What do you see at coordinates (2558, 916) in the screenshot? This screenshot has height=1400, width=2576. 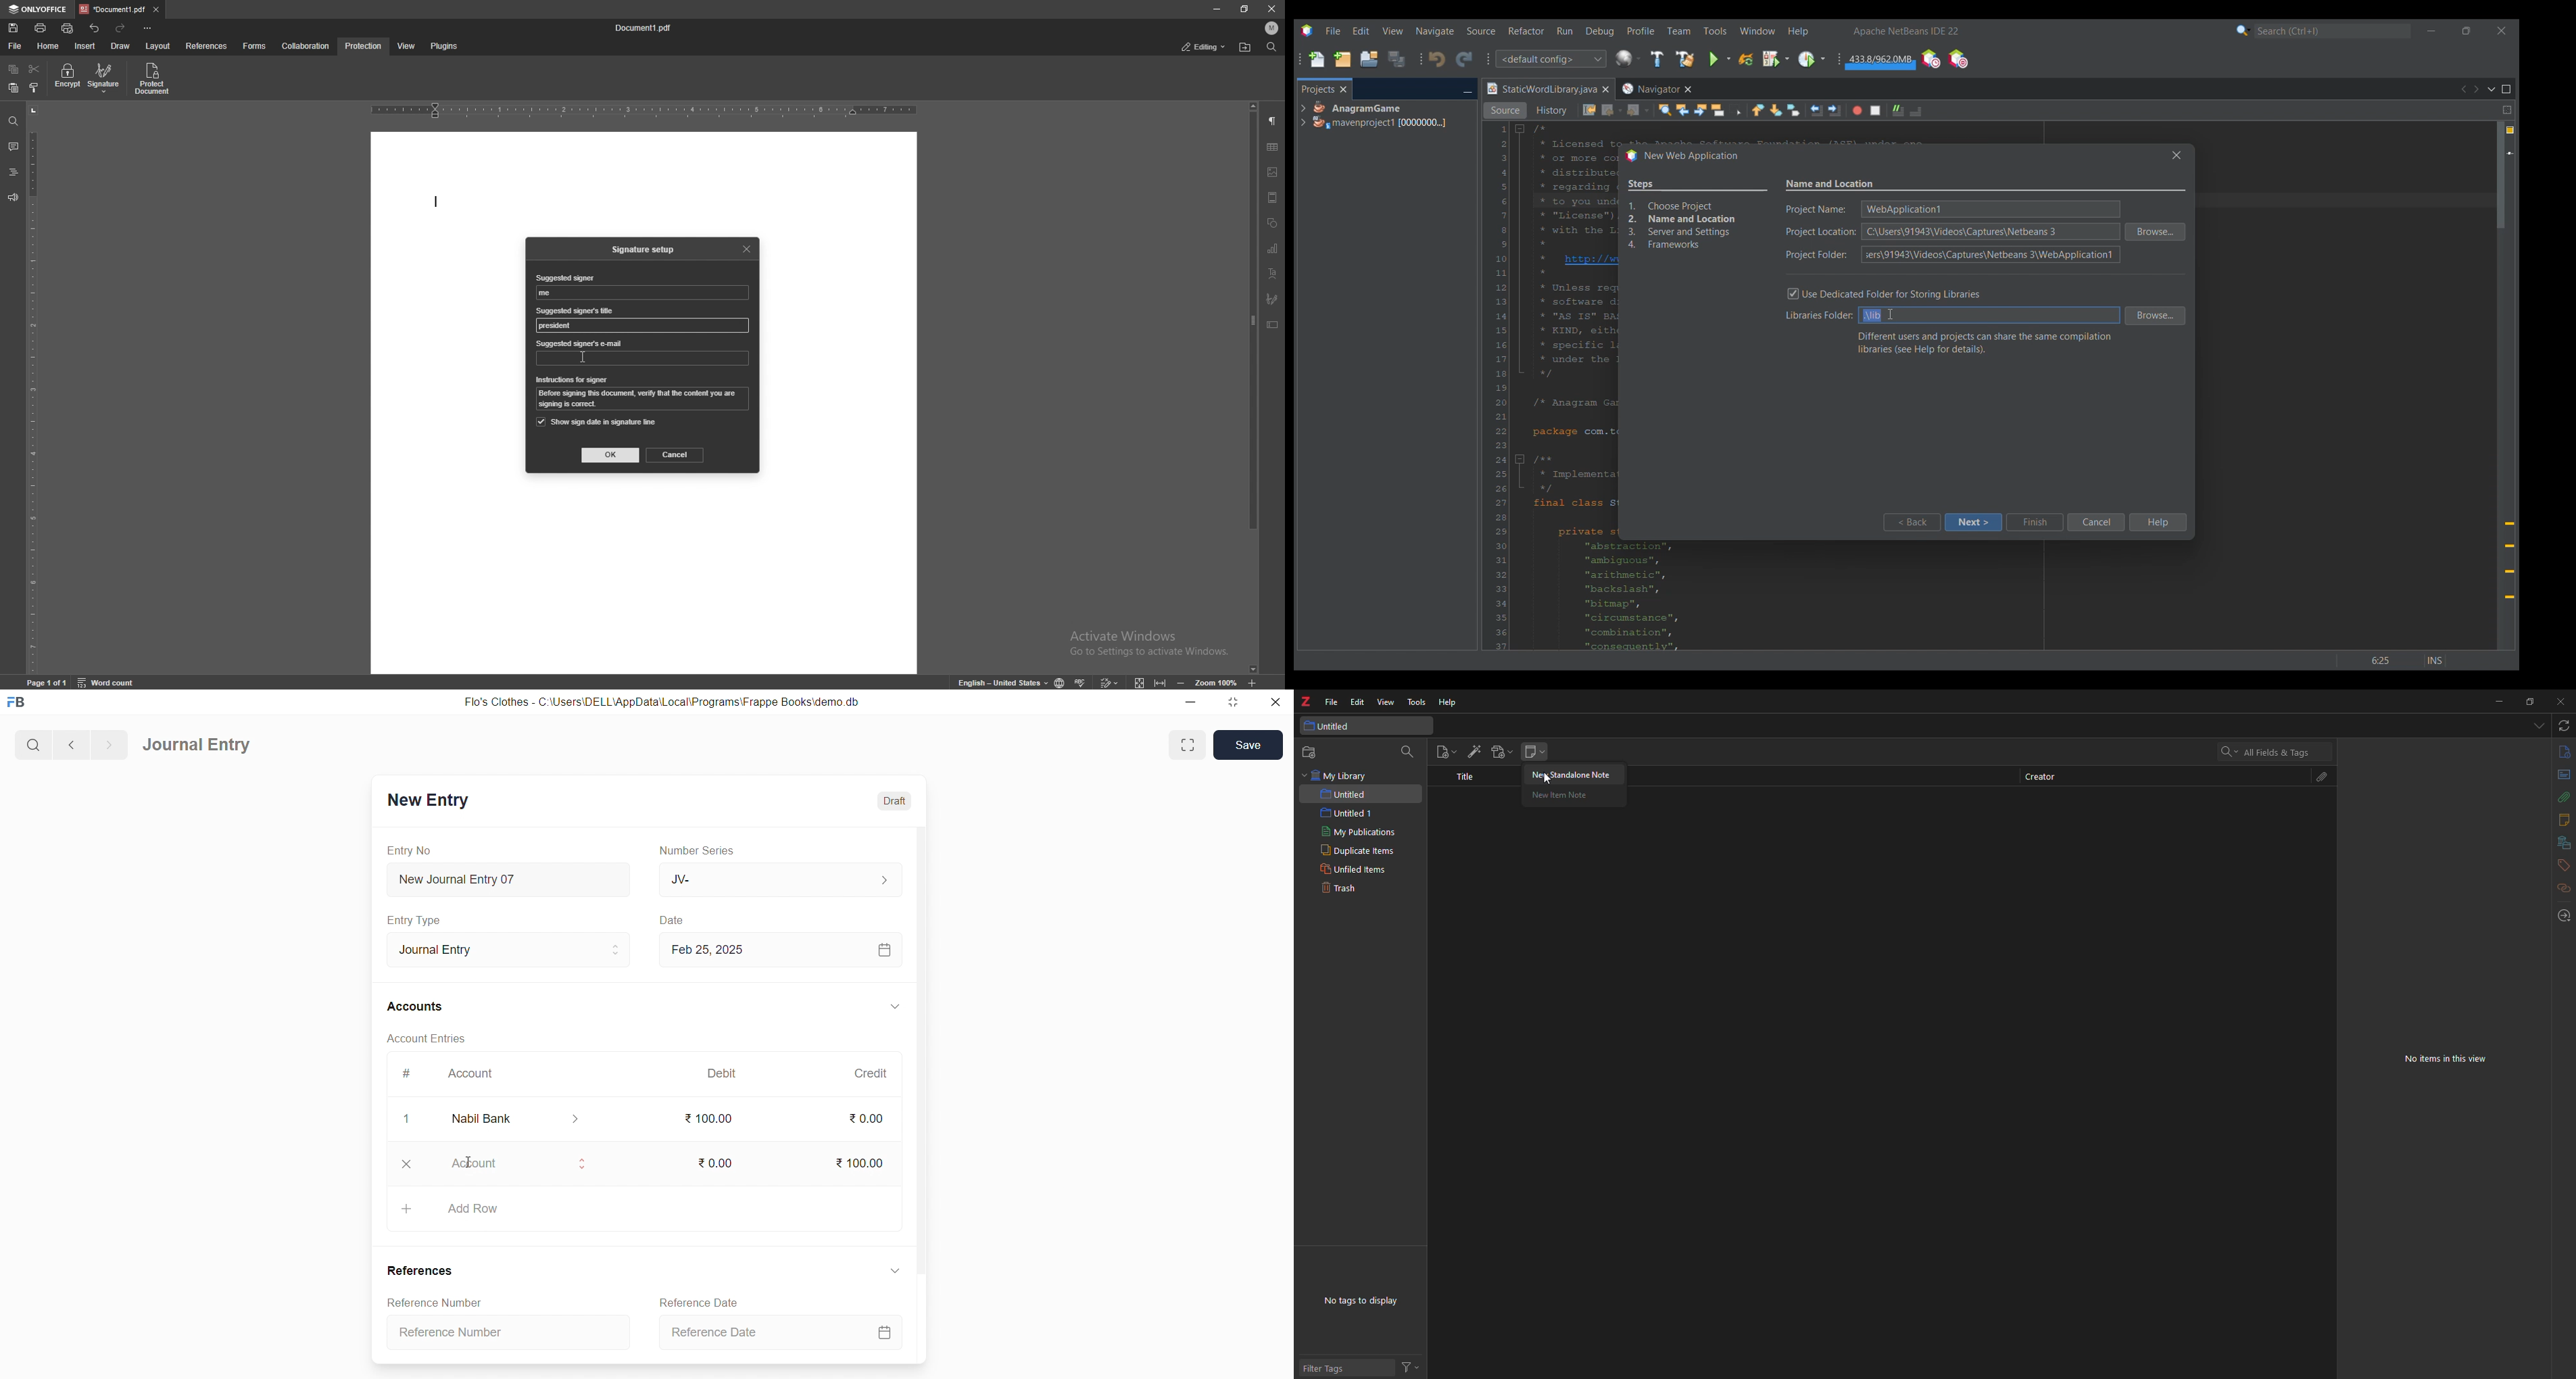 I see `locate` at bounding box center [2558, 916].